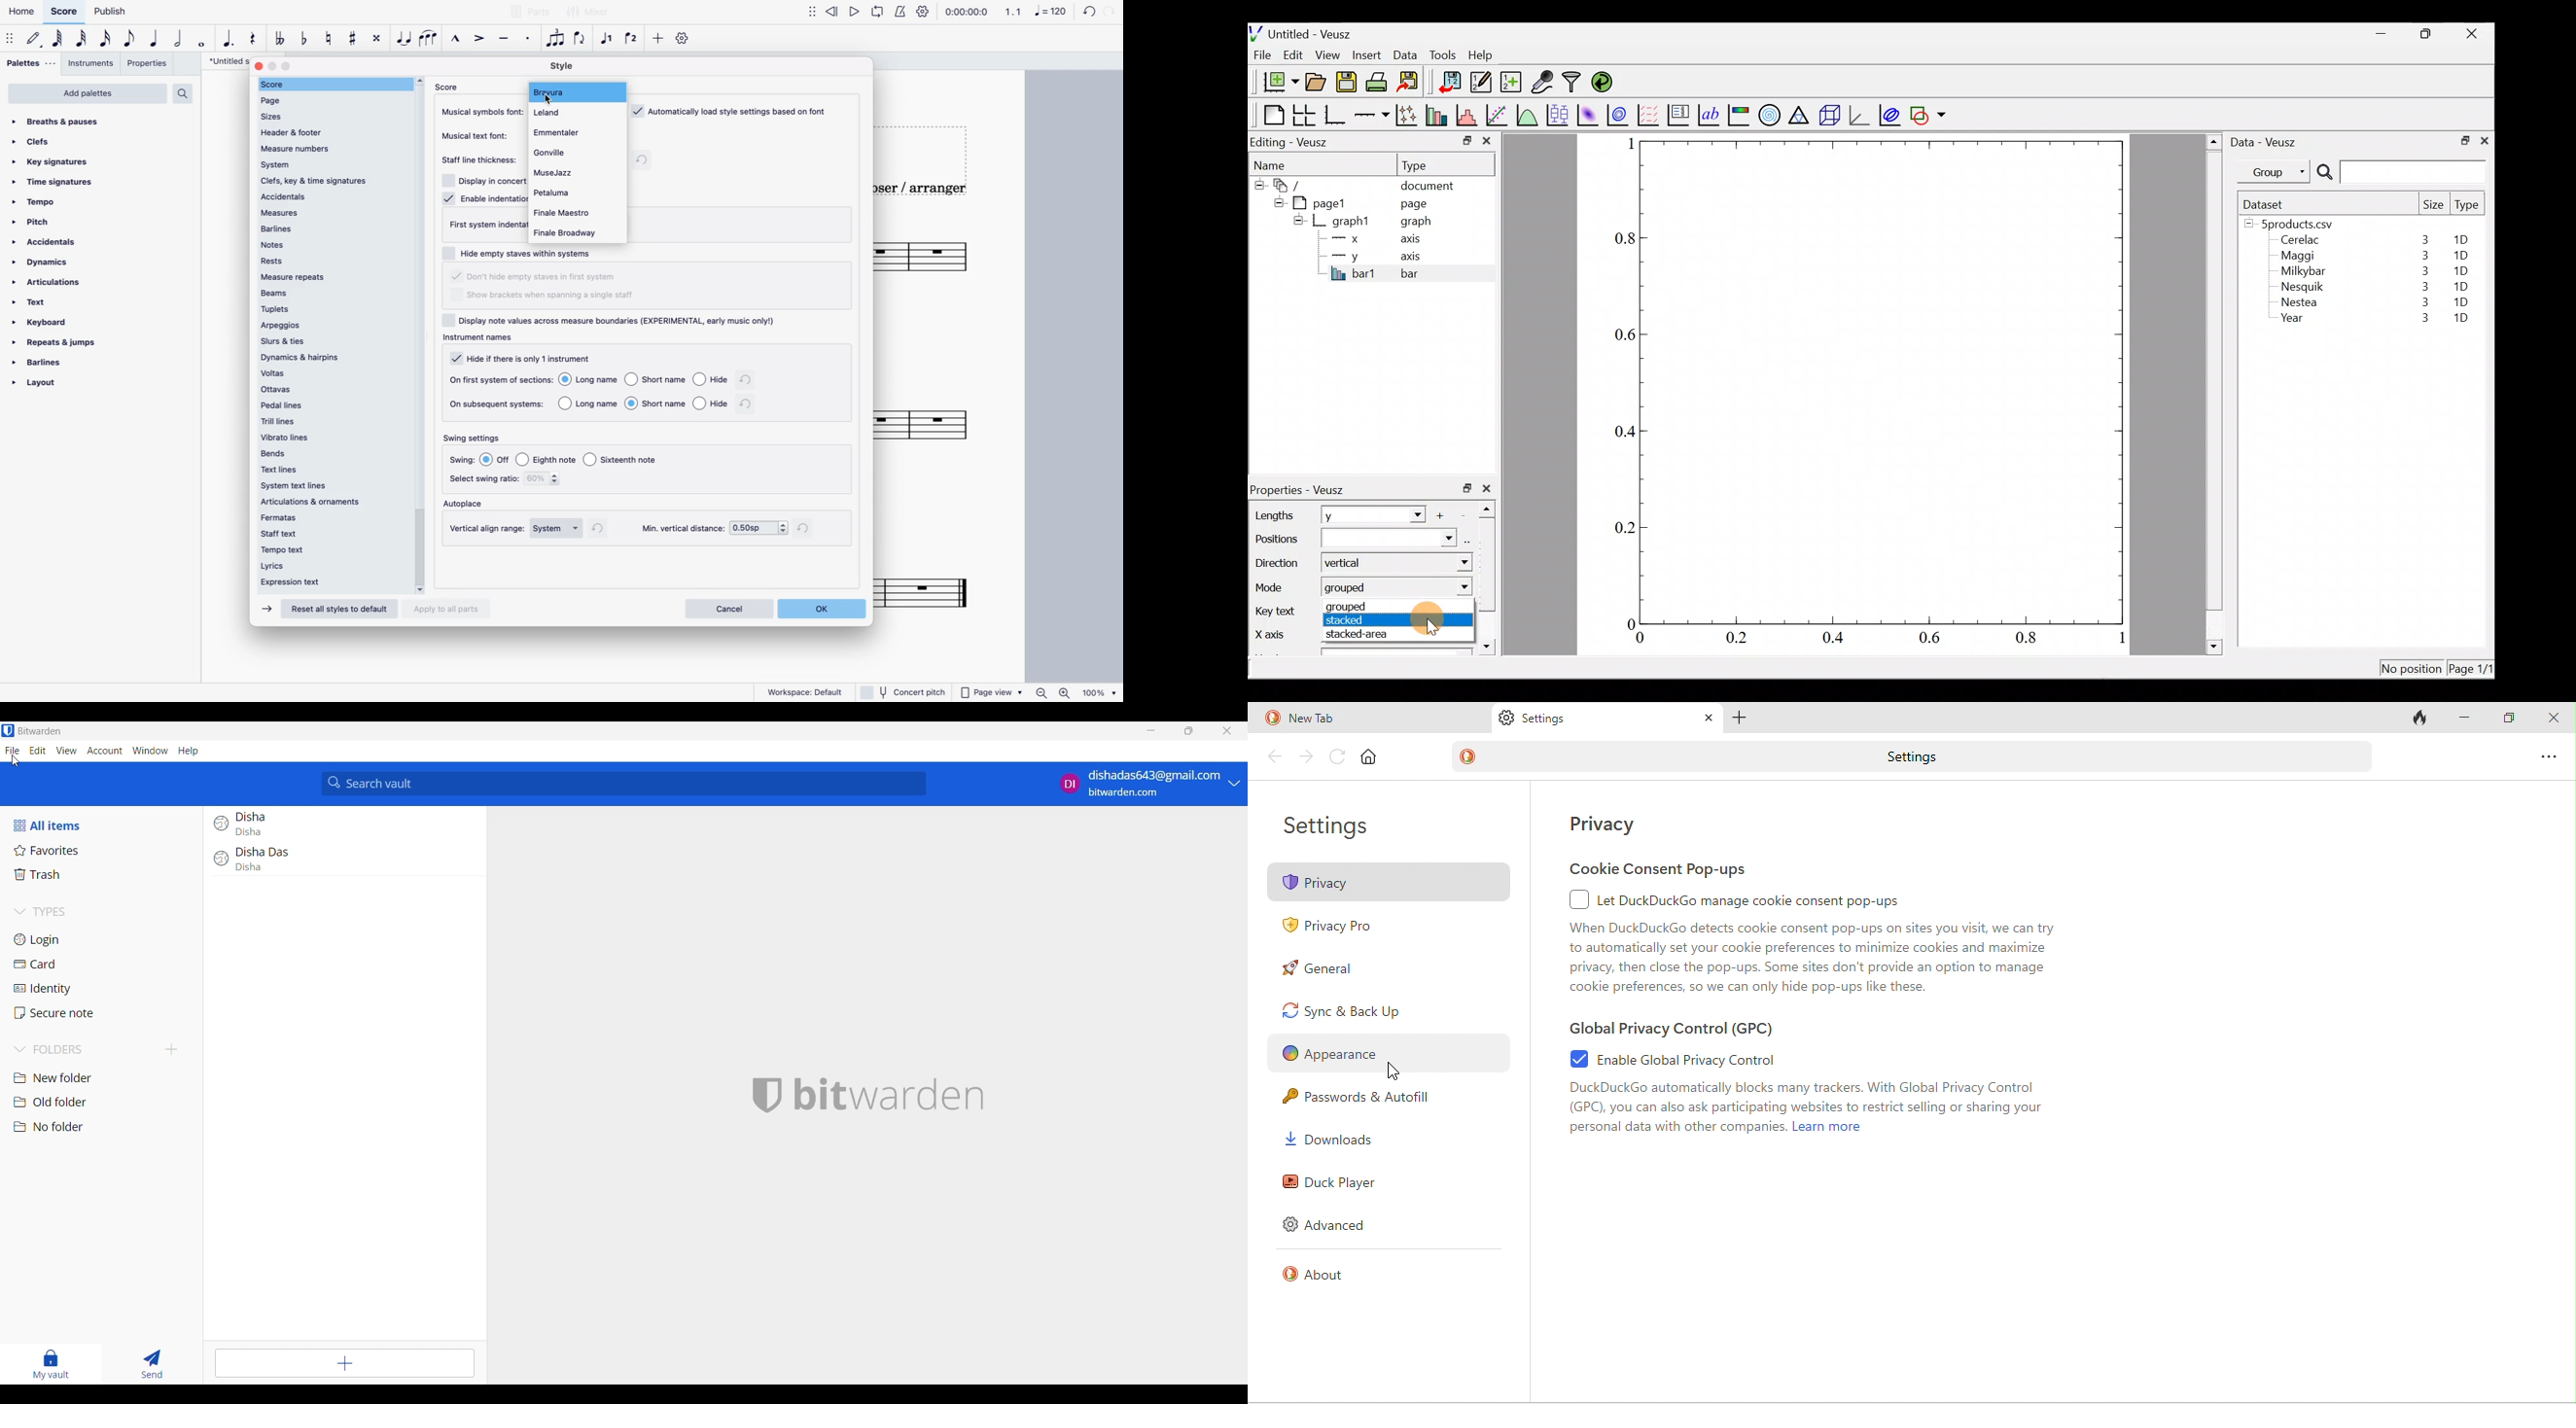 The height and width of the screenshot is (1428, 2576). What do you see at coordinates (476, 439) in the screenshot?
I see `swing settings` at bounding box center [476, 439].